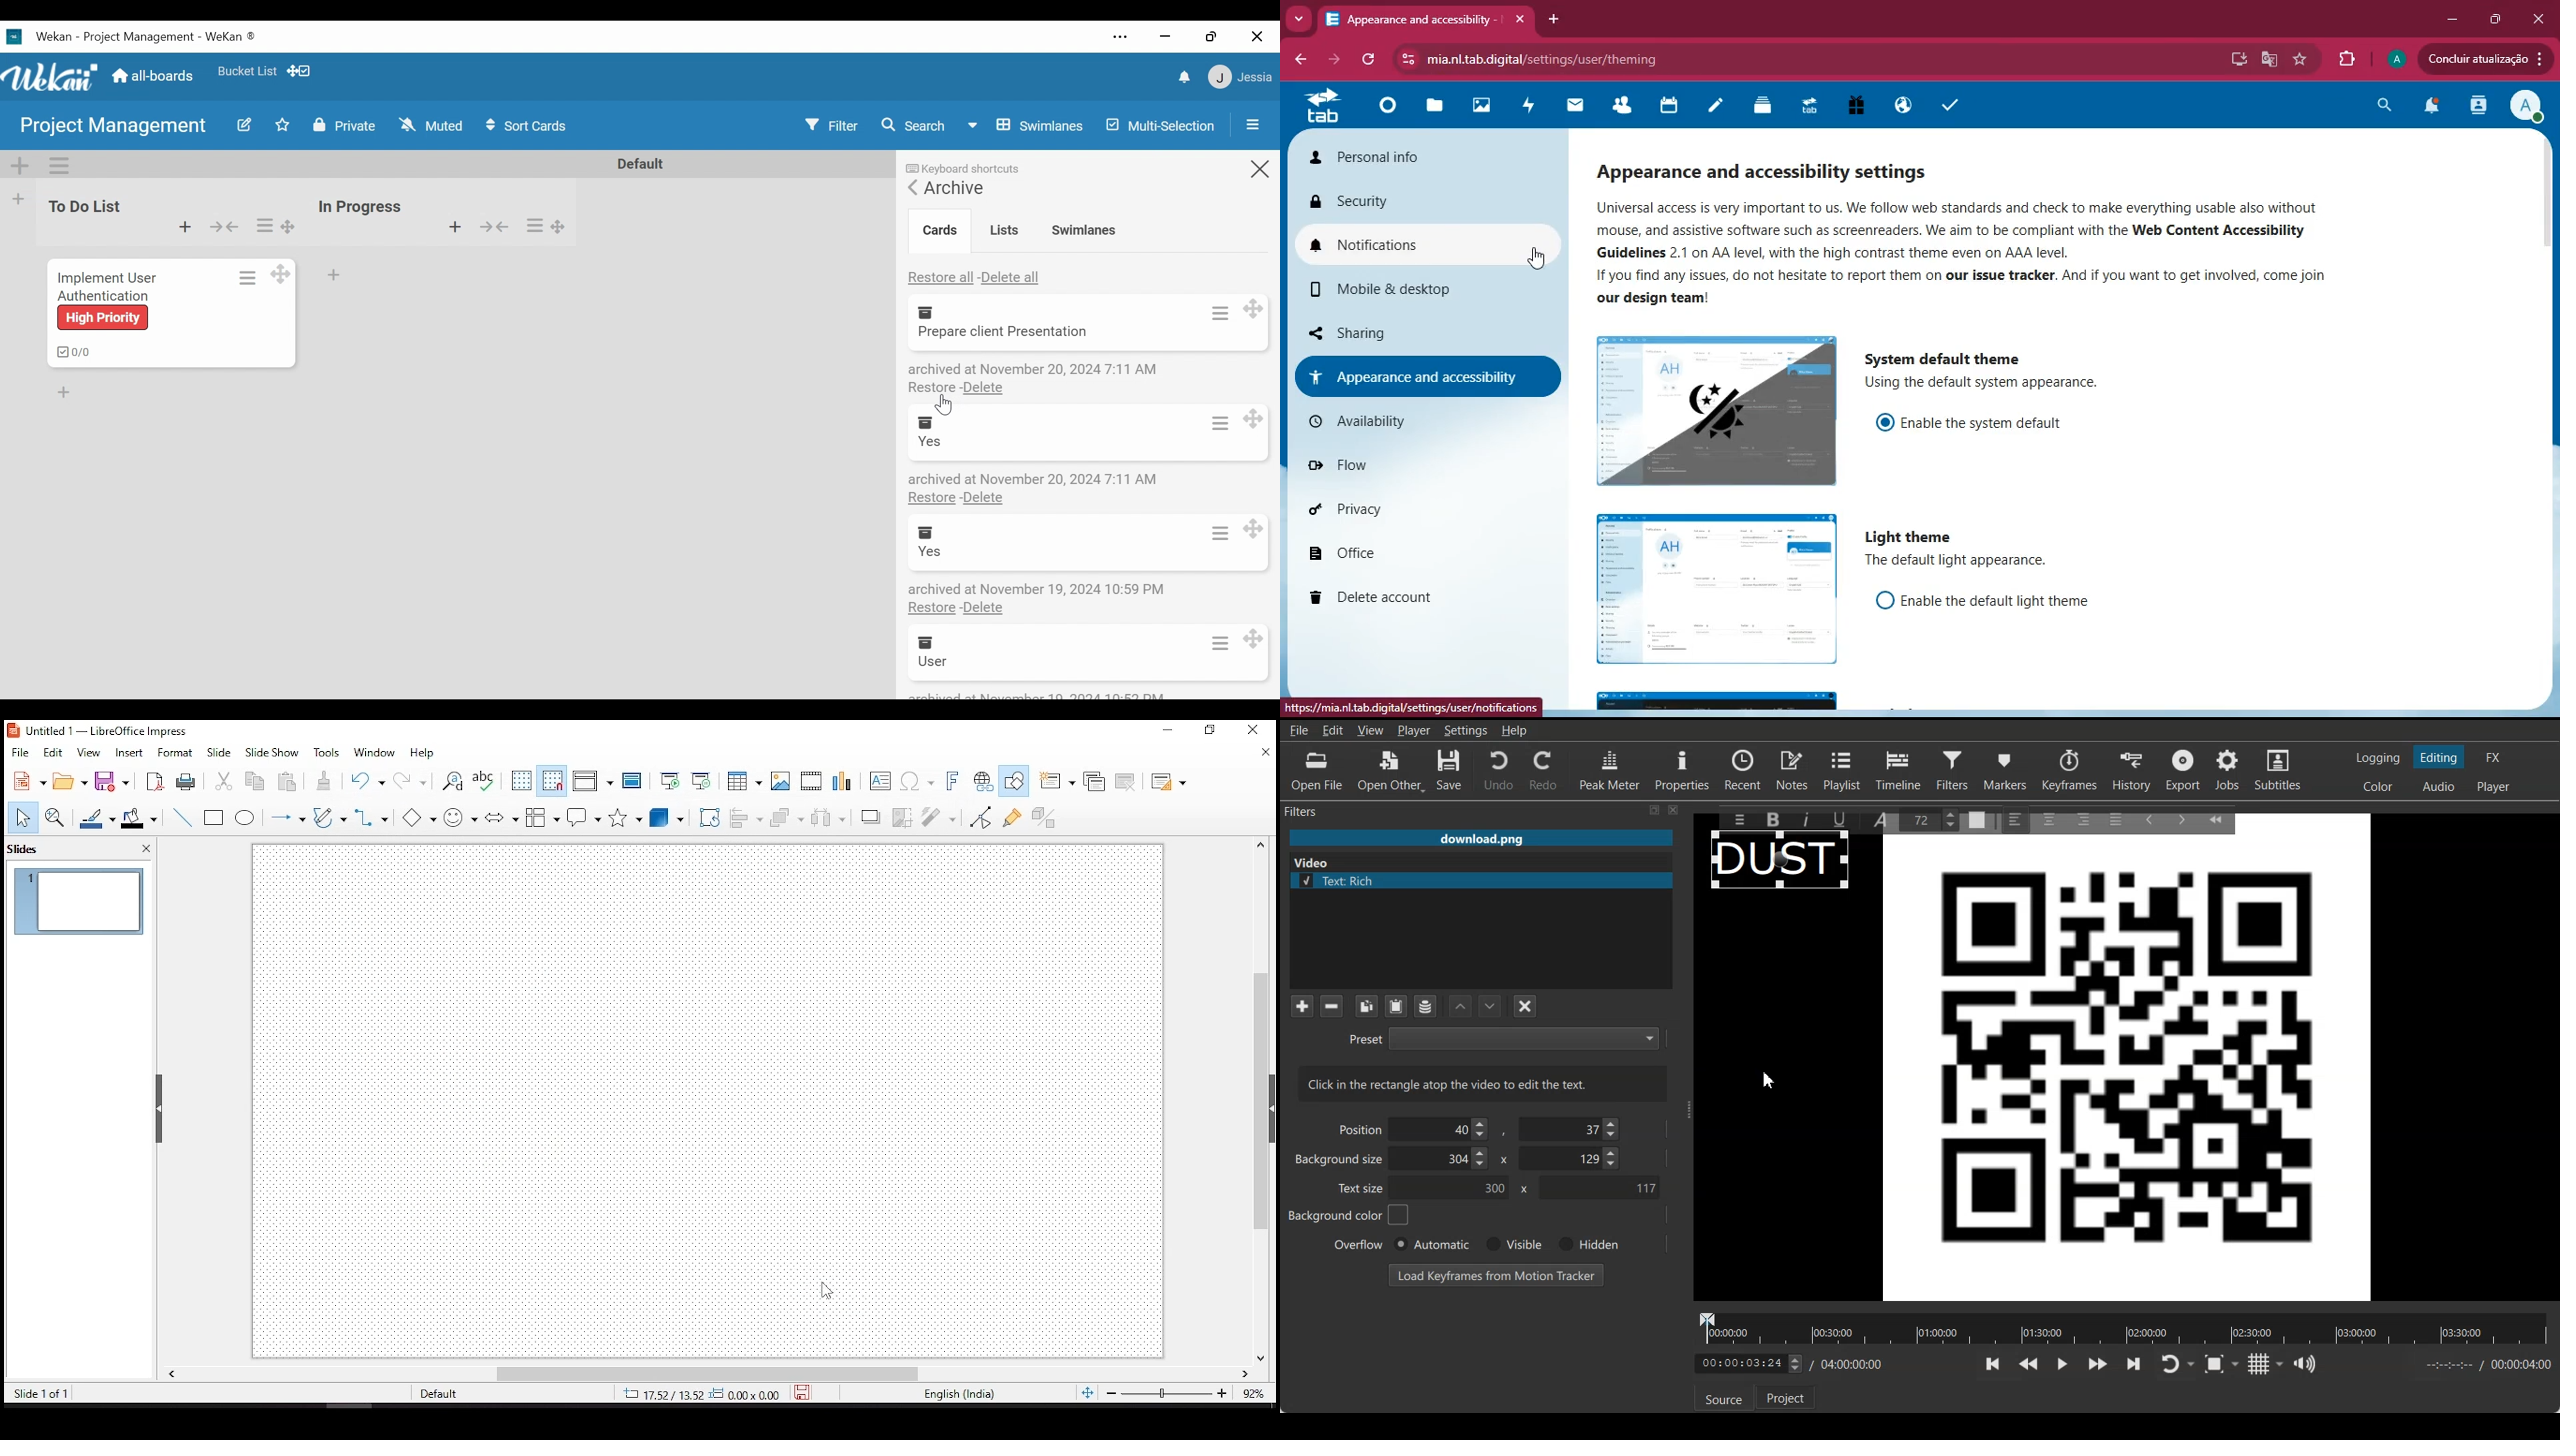 This screenshot has width=2576, height=1456. What do you see at coordinates (1595, 59) in the screenshot?
I see `url` at bounding box center [1595, 59].